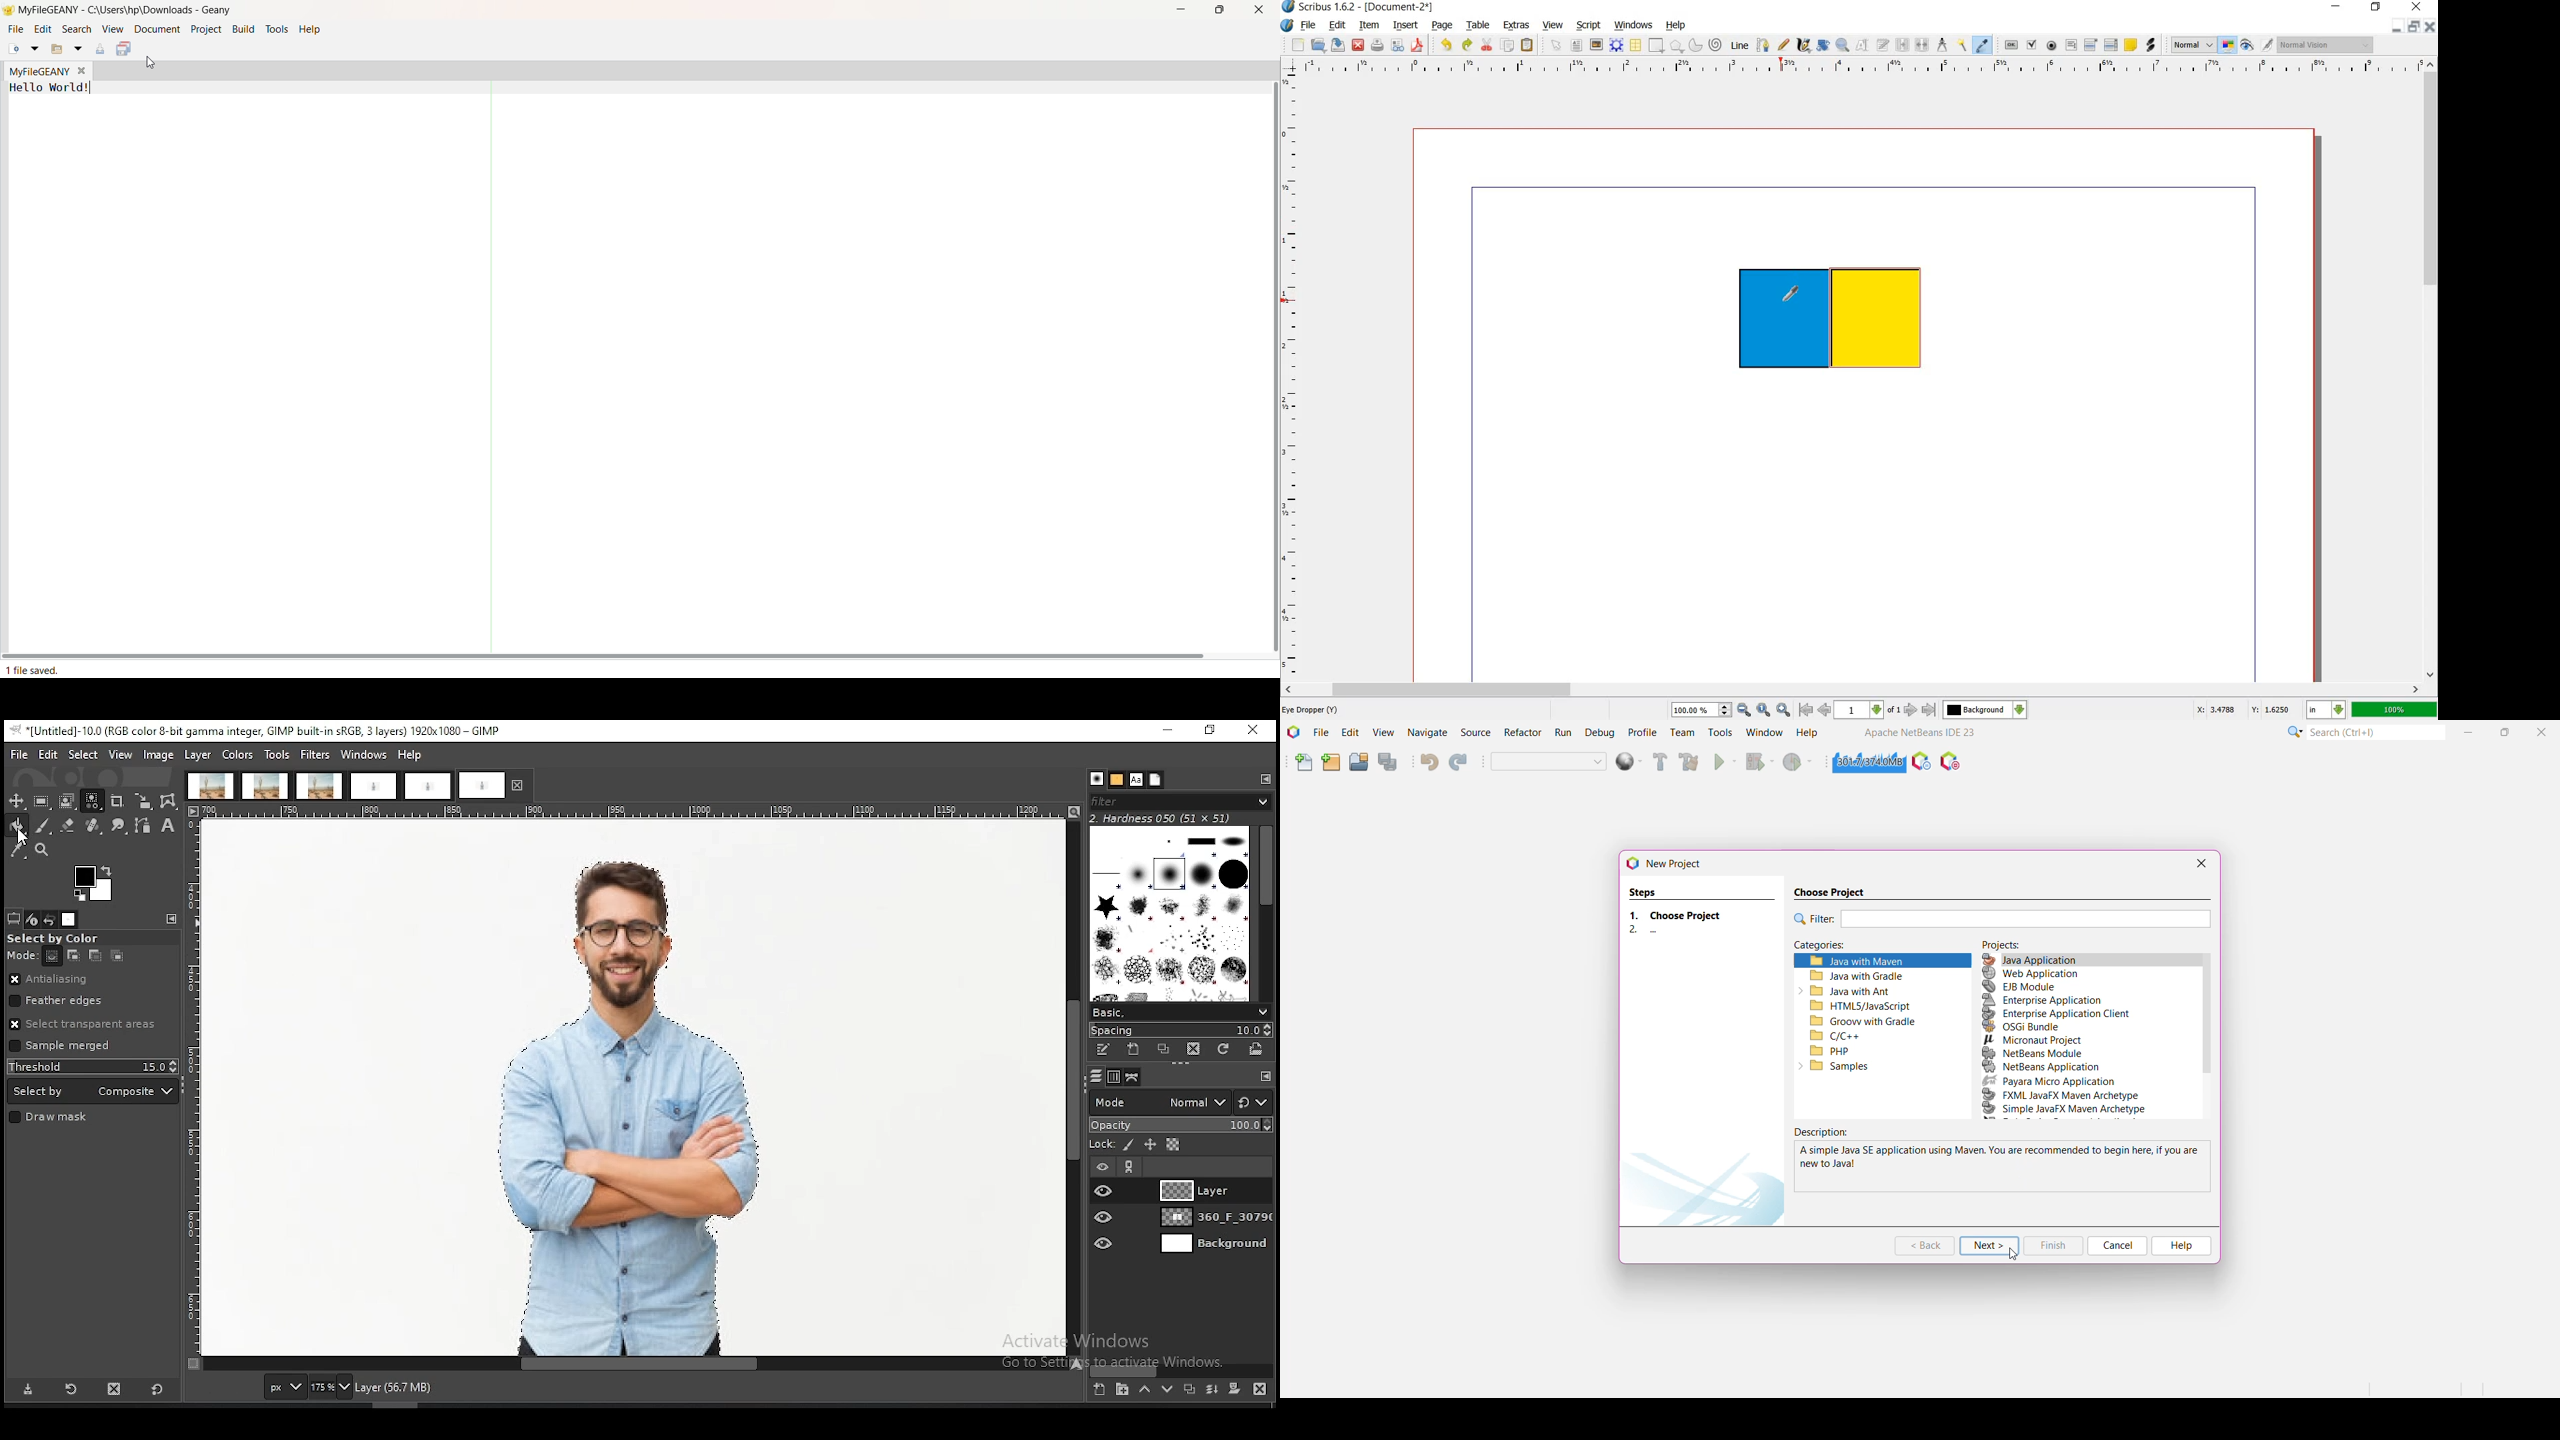 The height and width of the screenshot is (1456, 2576). What do you see at coordinates (1784, 43) in the screenshot?
I see `freehand line` at bounding box center [1784, 43].